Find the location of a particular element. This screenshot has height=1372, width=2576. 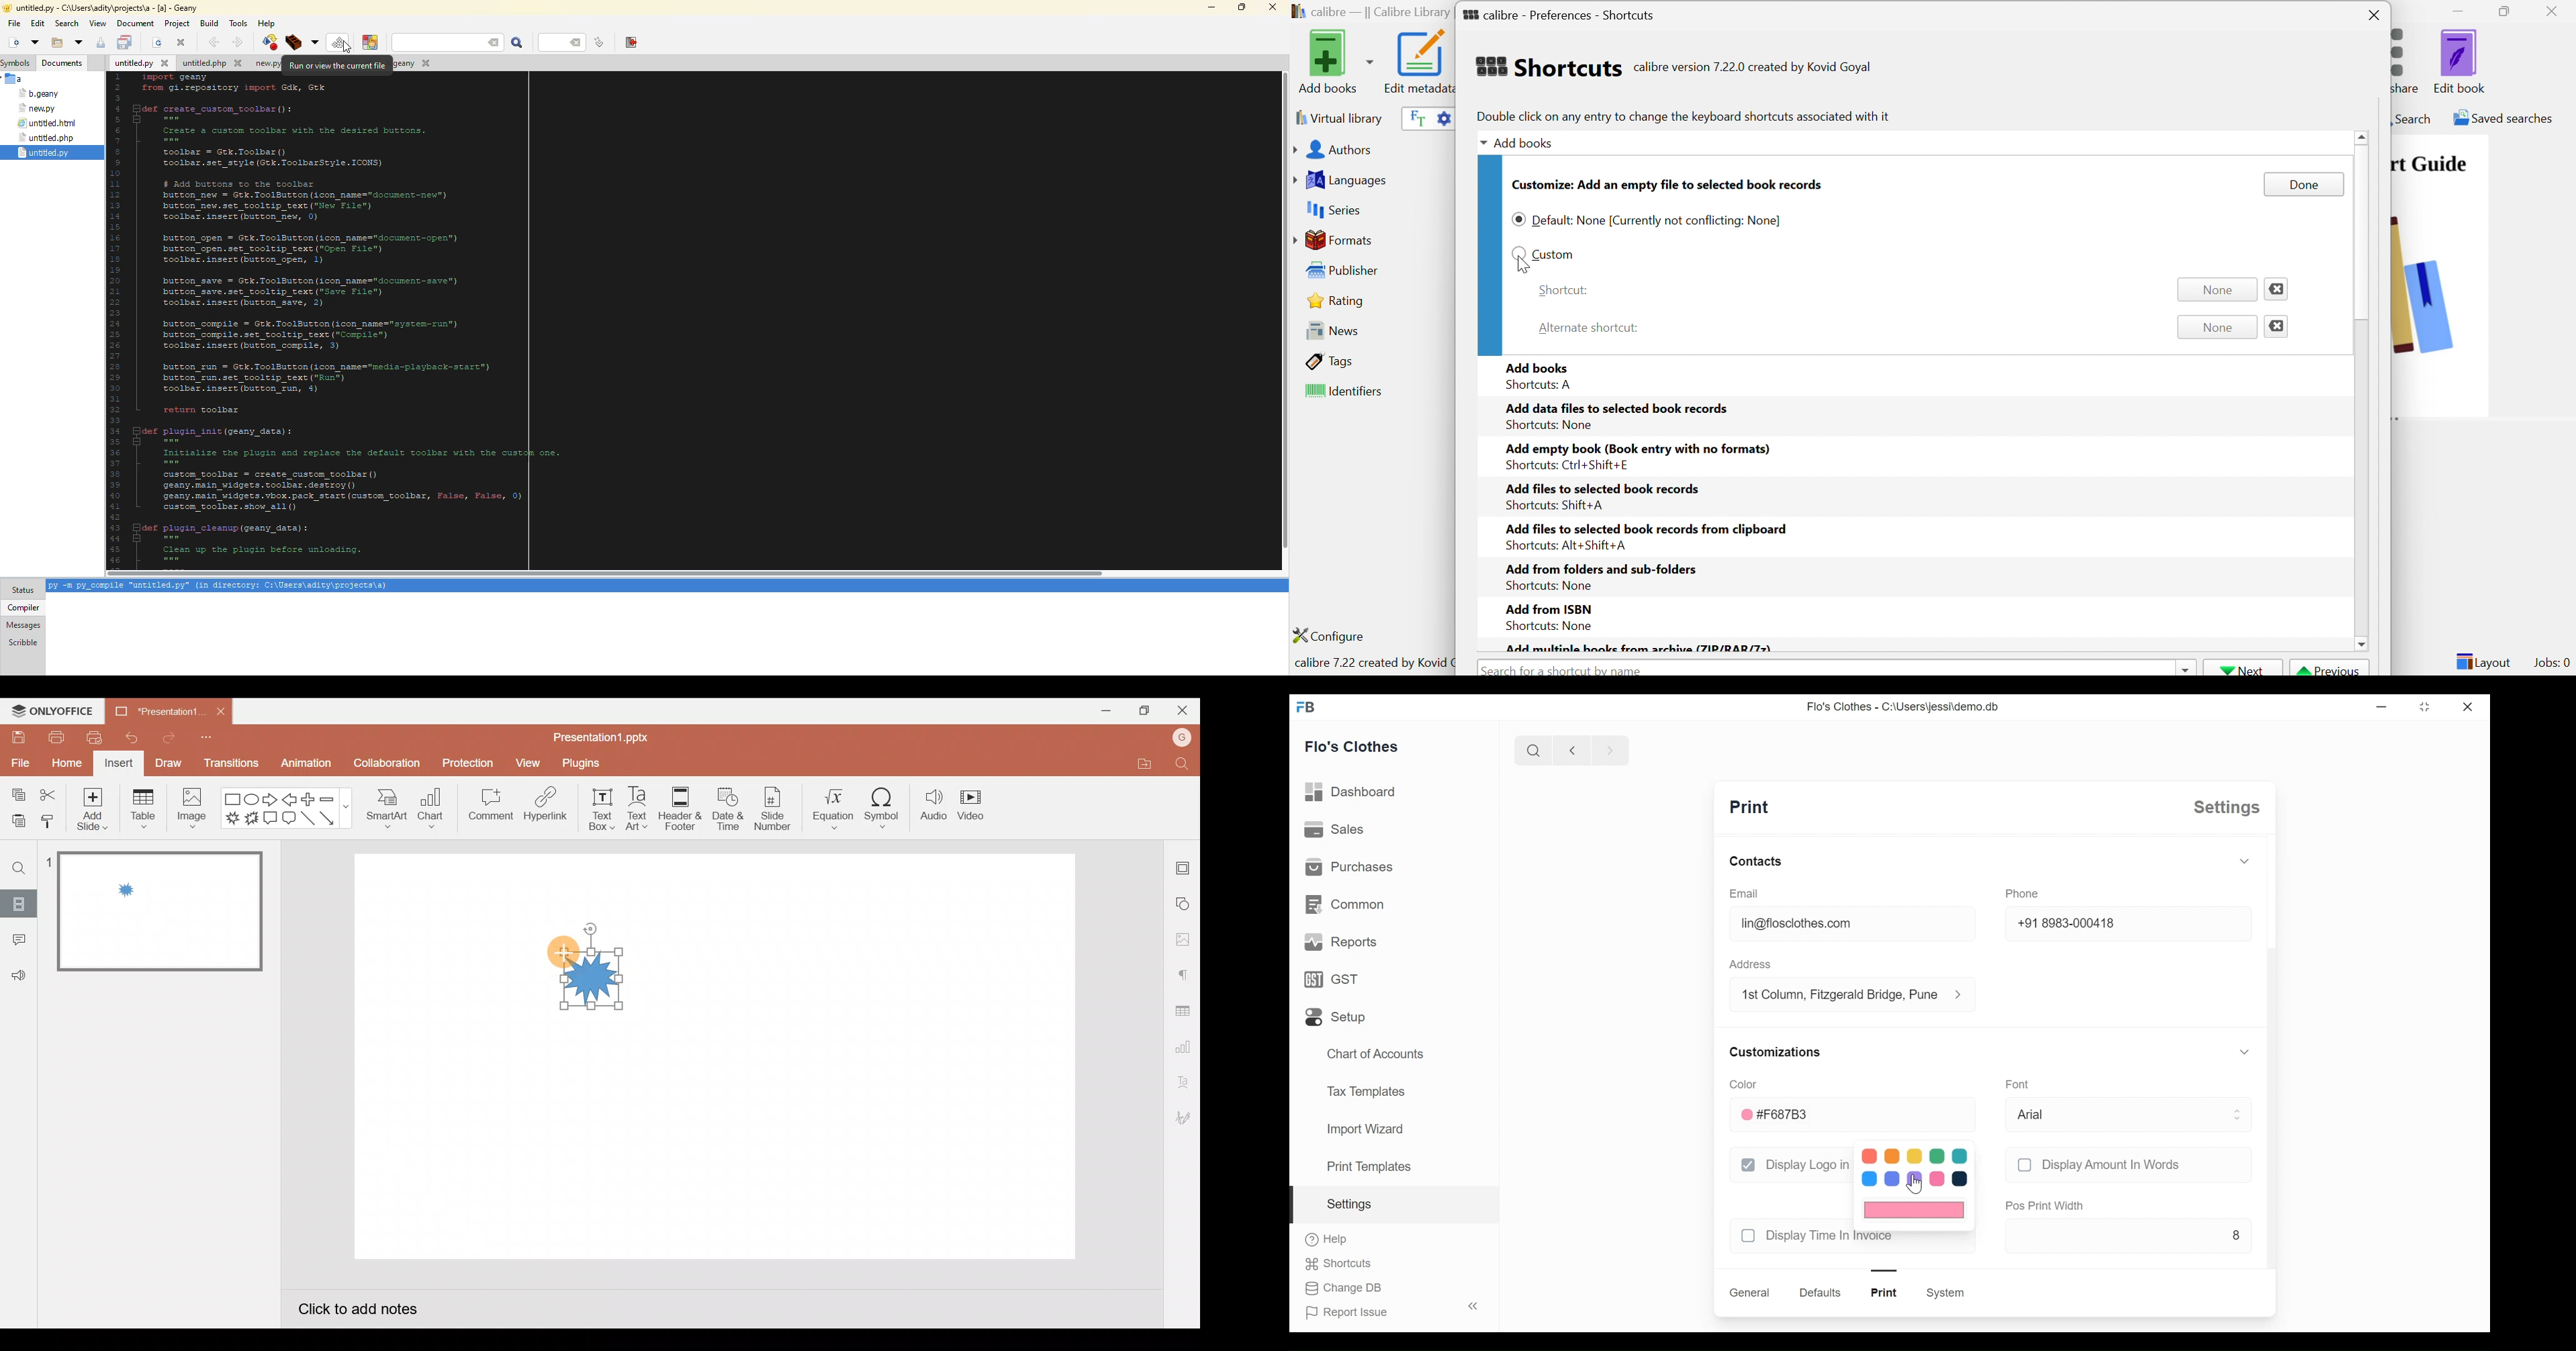

pos print width is located at coordinates (2045, 1207).